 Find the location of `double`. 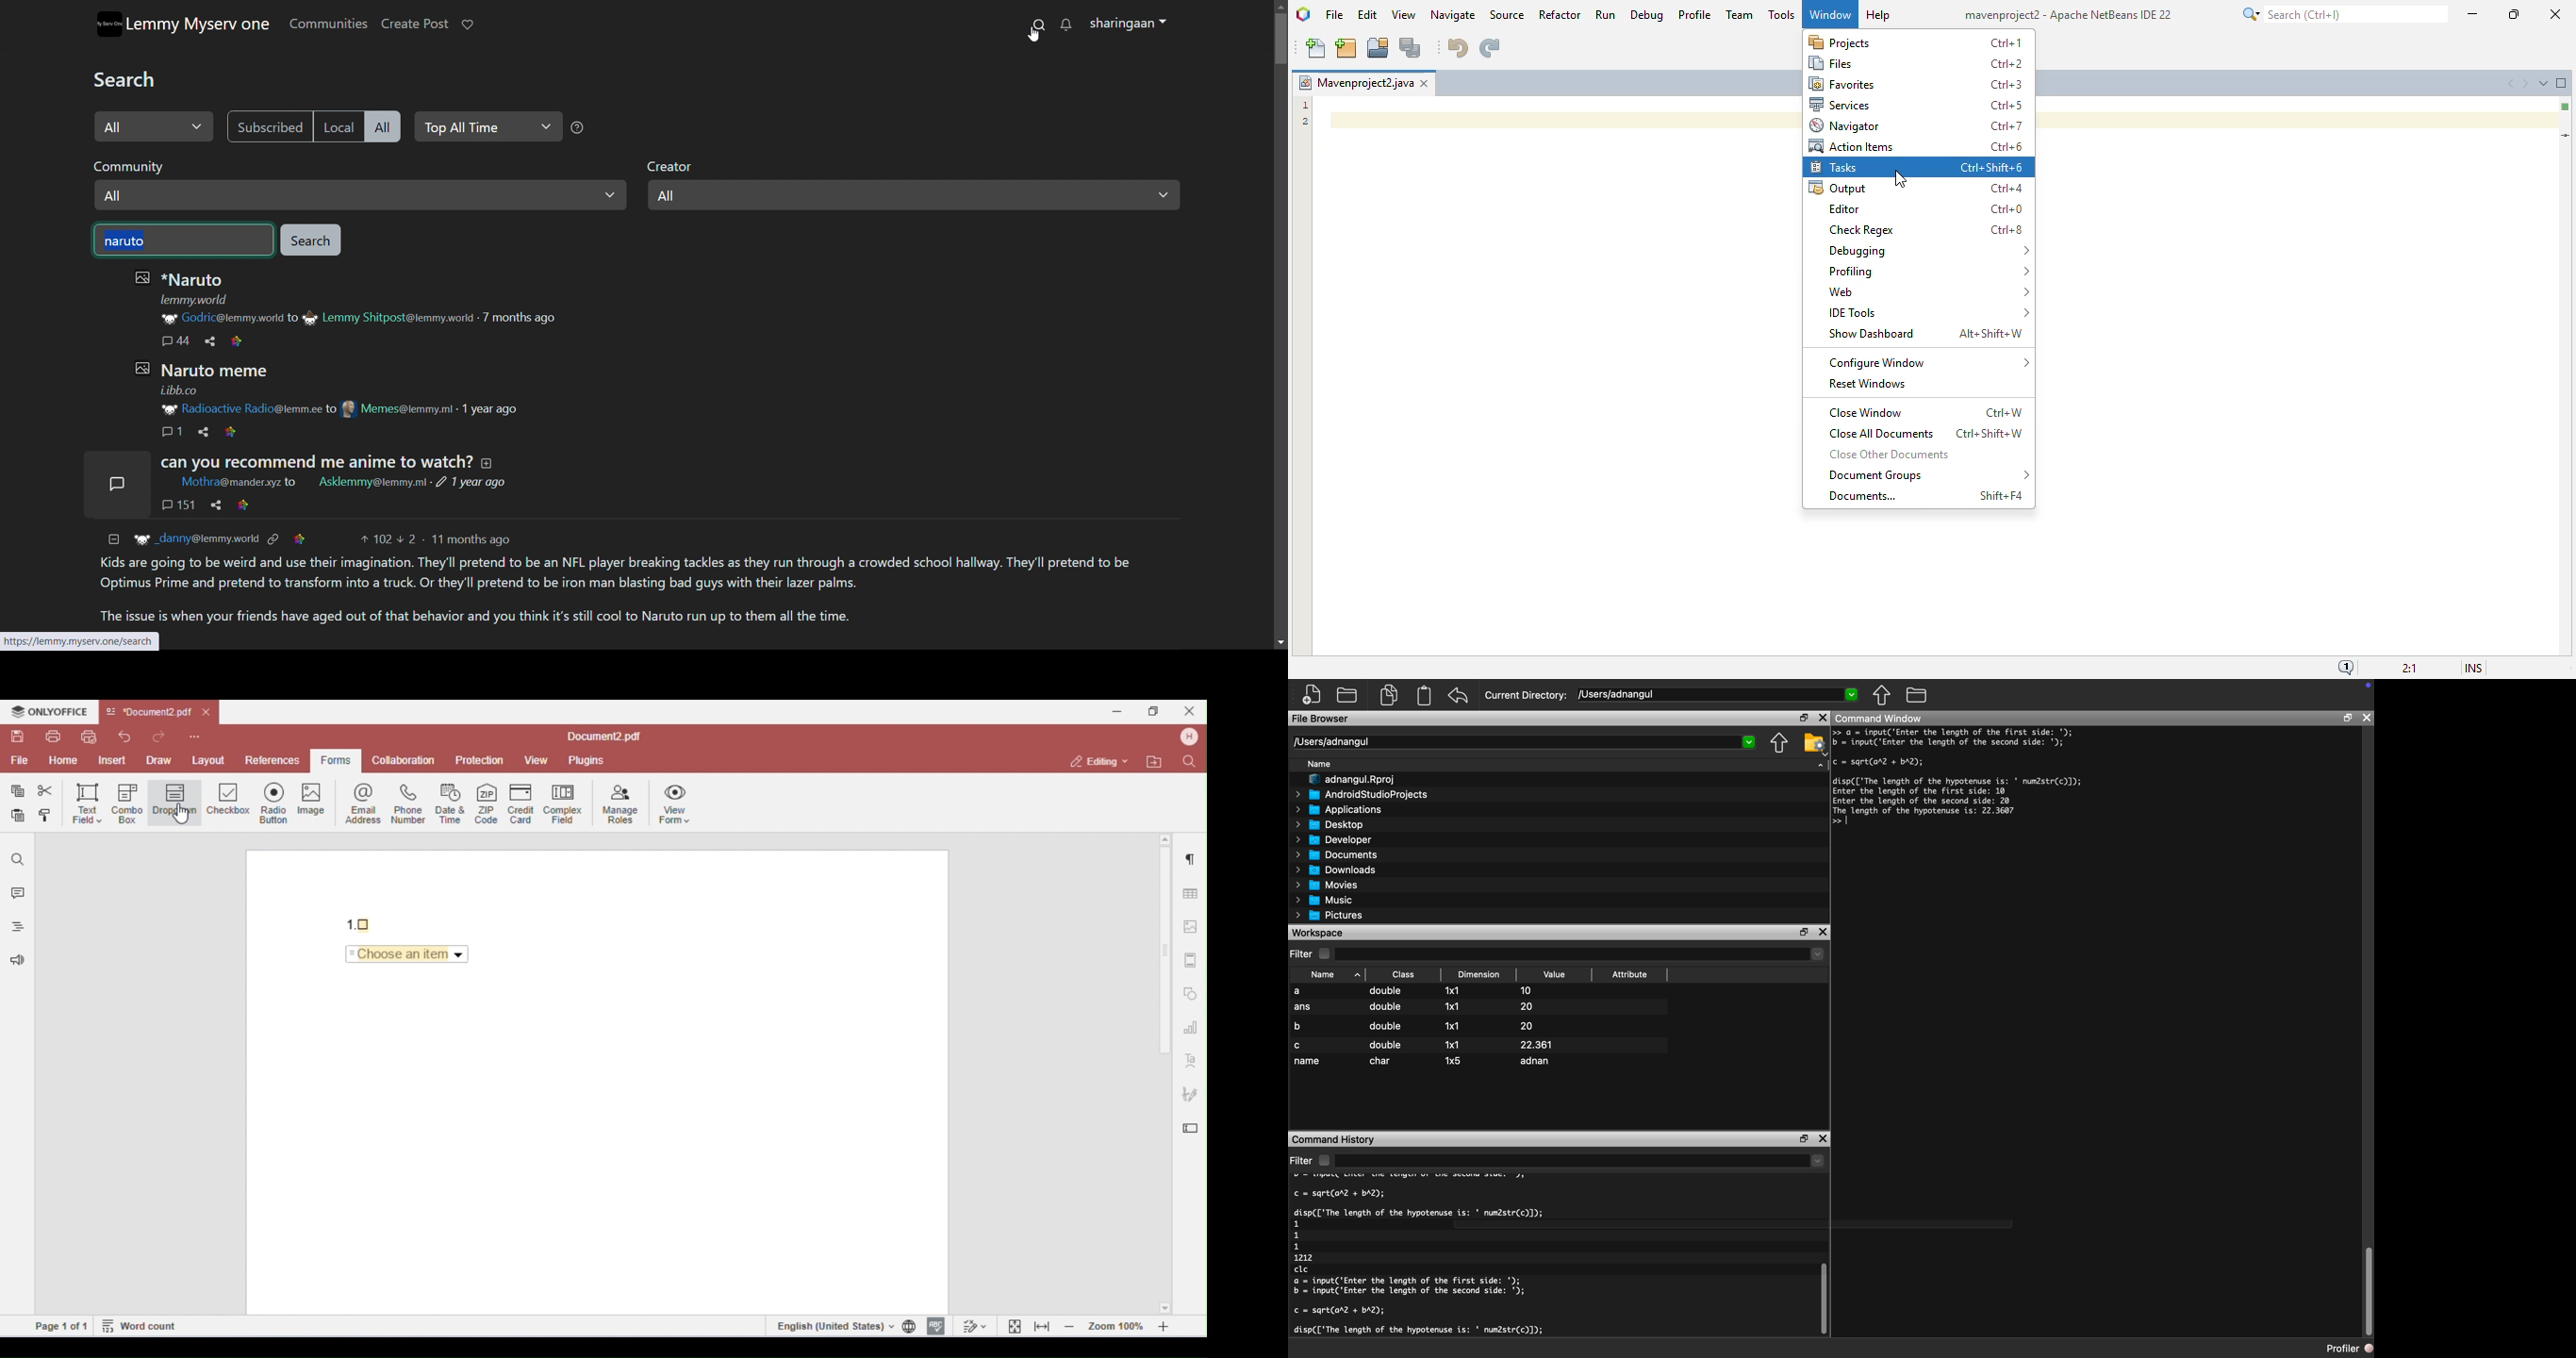

double is located at coordinates (1384, 1026).